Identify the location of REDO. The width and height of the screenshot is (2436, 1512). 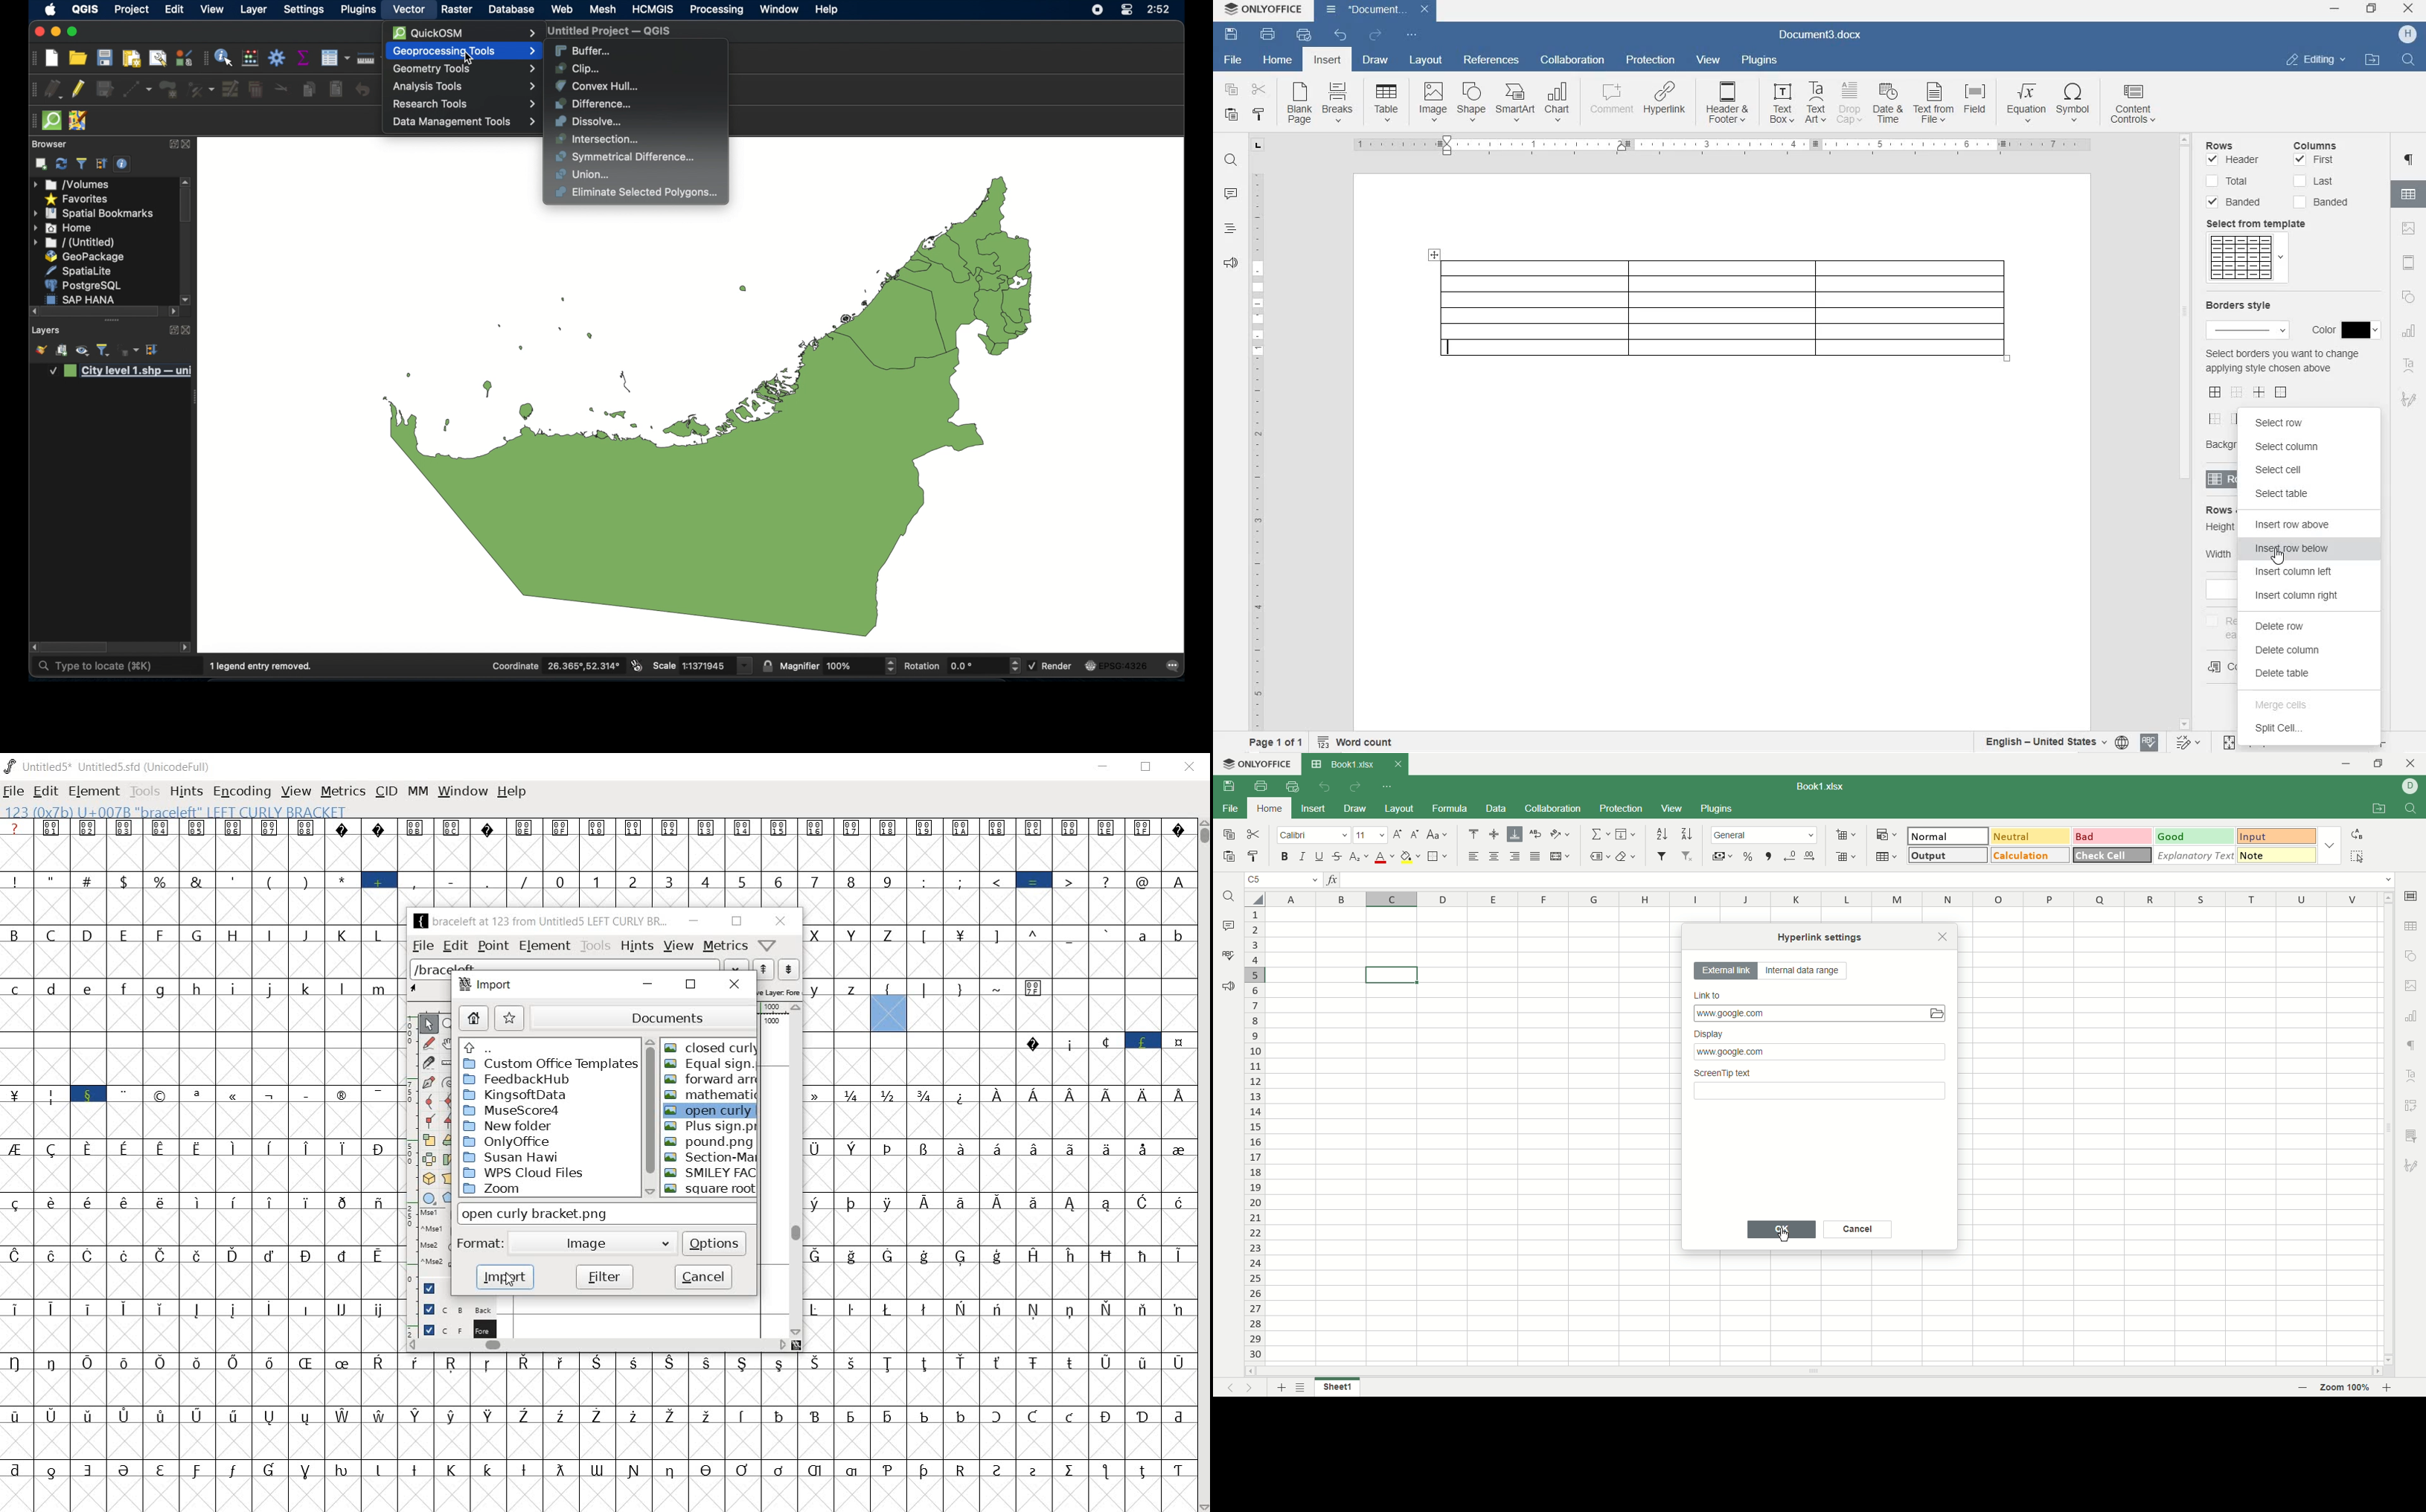
(1375, 35).